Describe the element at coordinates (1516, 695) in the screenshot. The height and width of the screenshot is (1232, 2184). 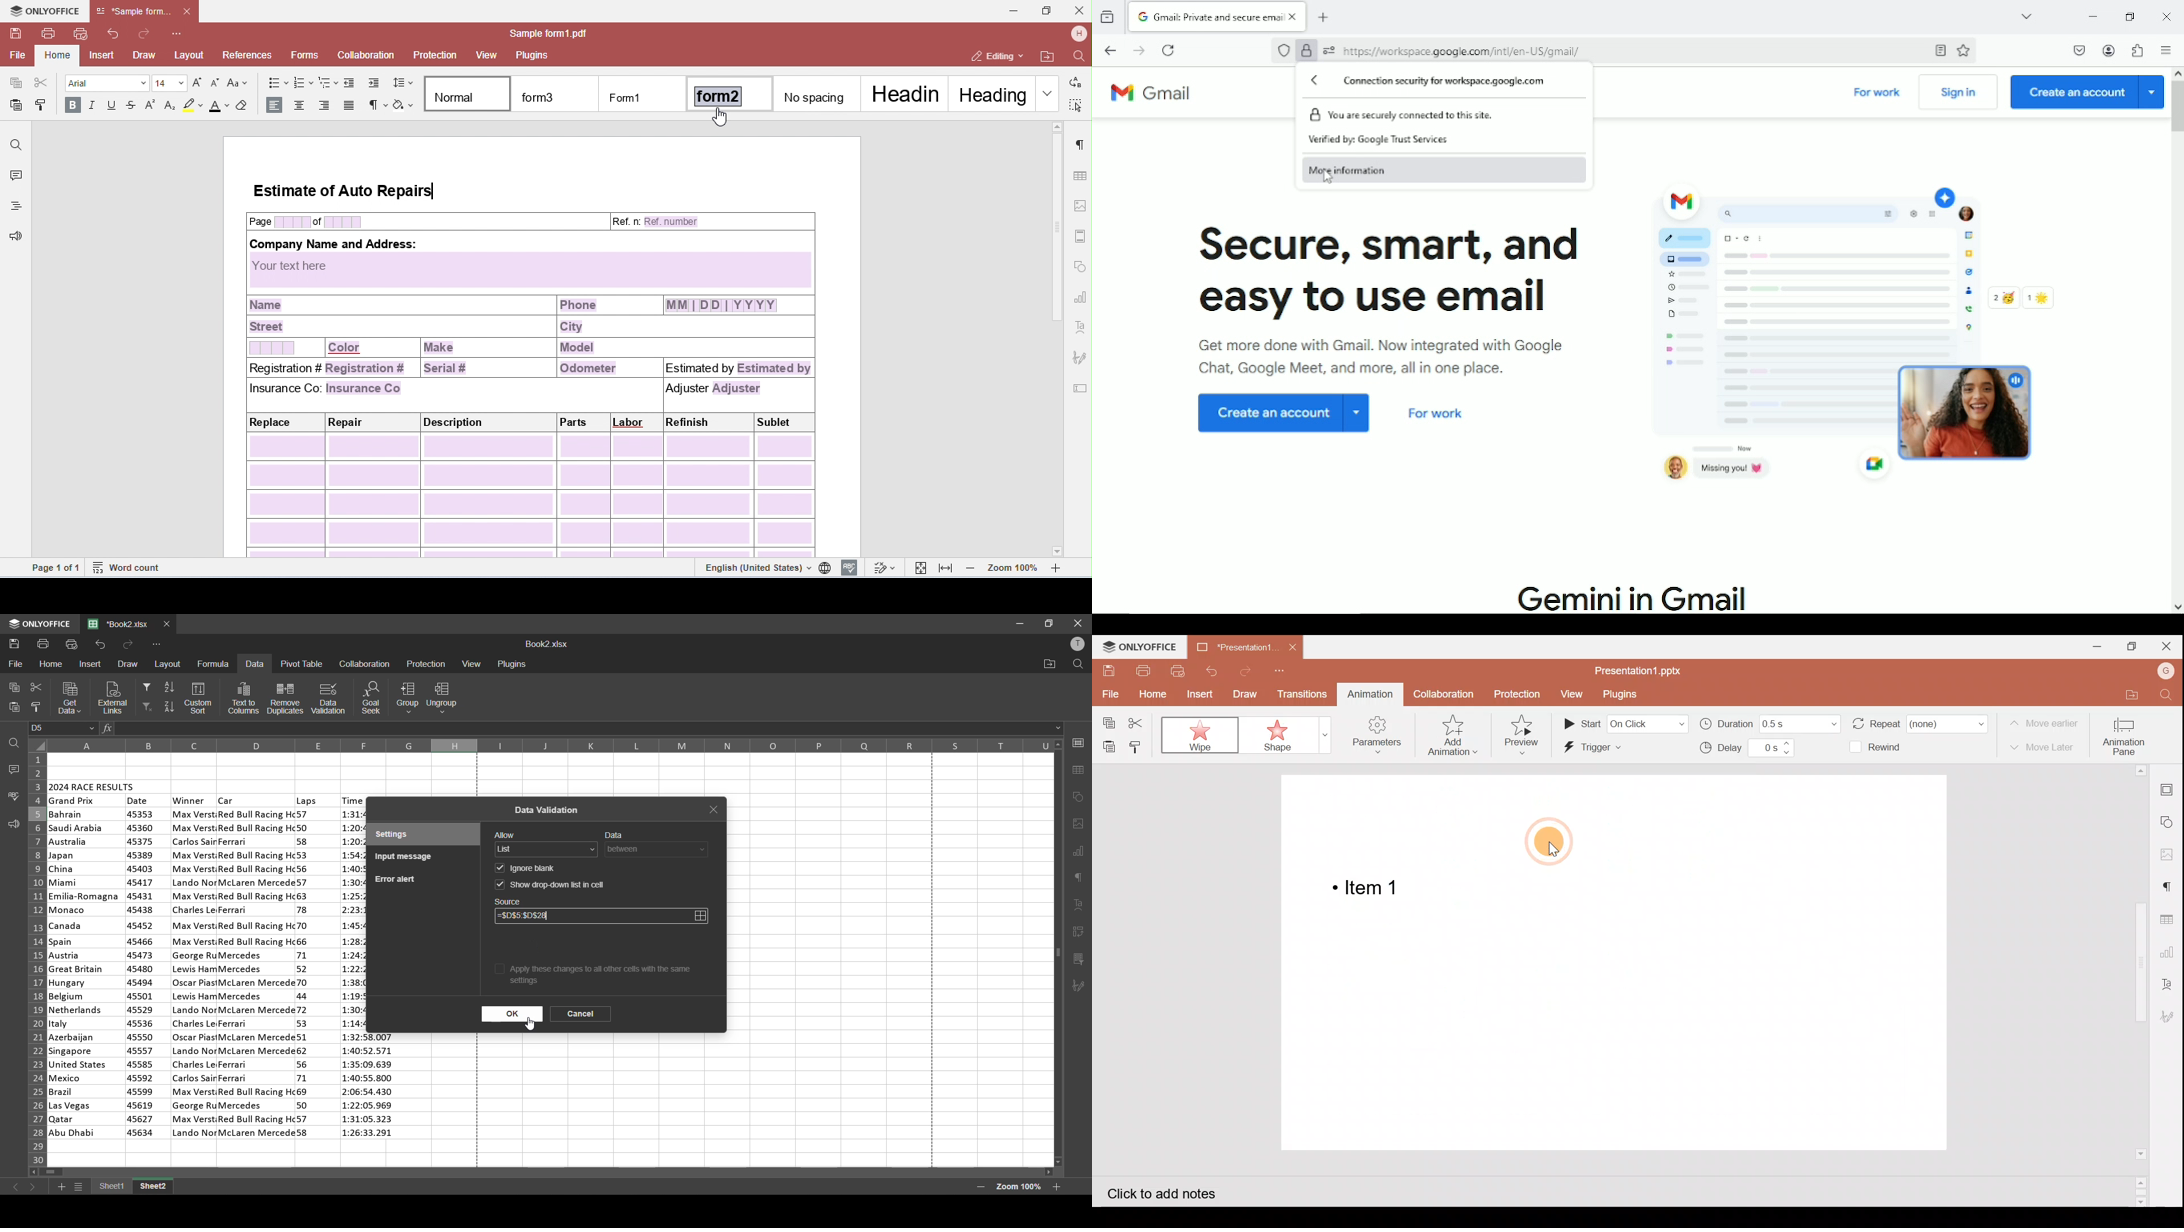
I see `Protection` at that location.